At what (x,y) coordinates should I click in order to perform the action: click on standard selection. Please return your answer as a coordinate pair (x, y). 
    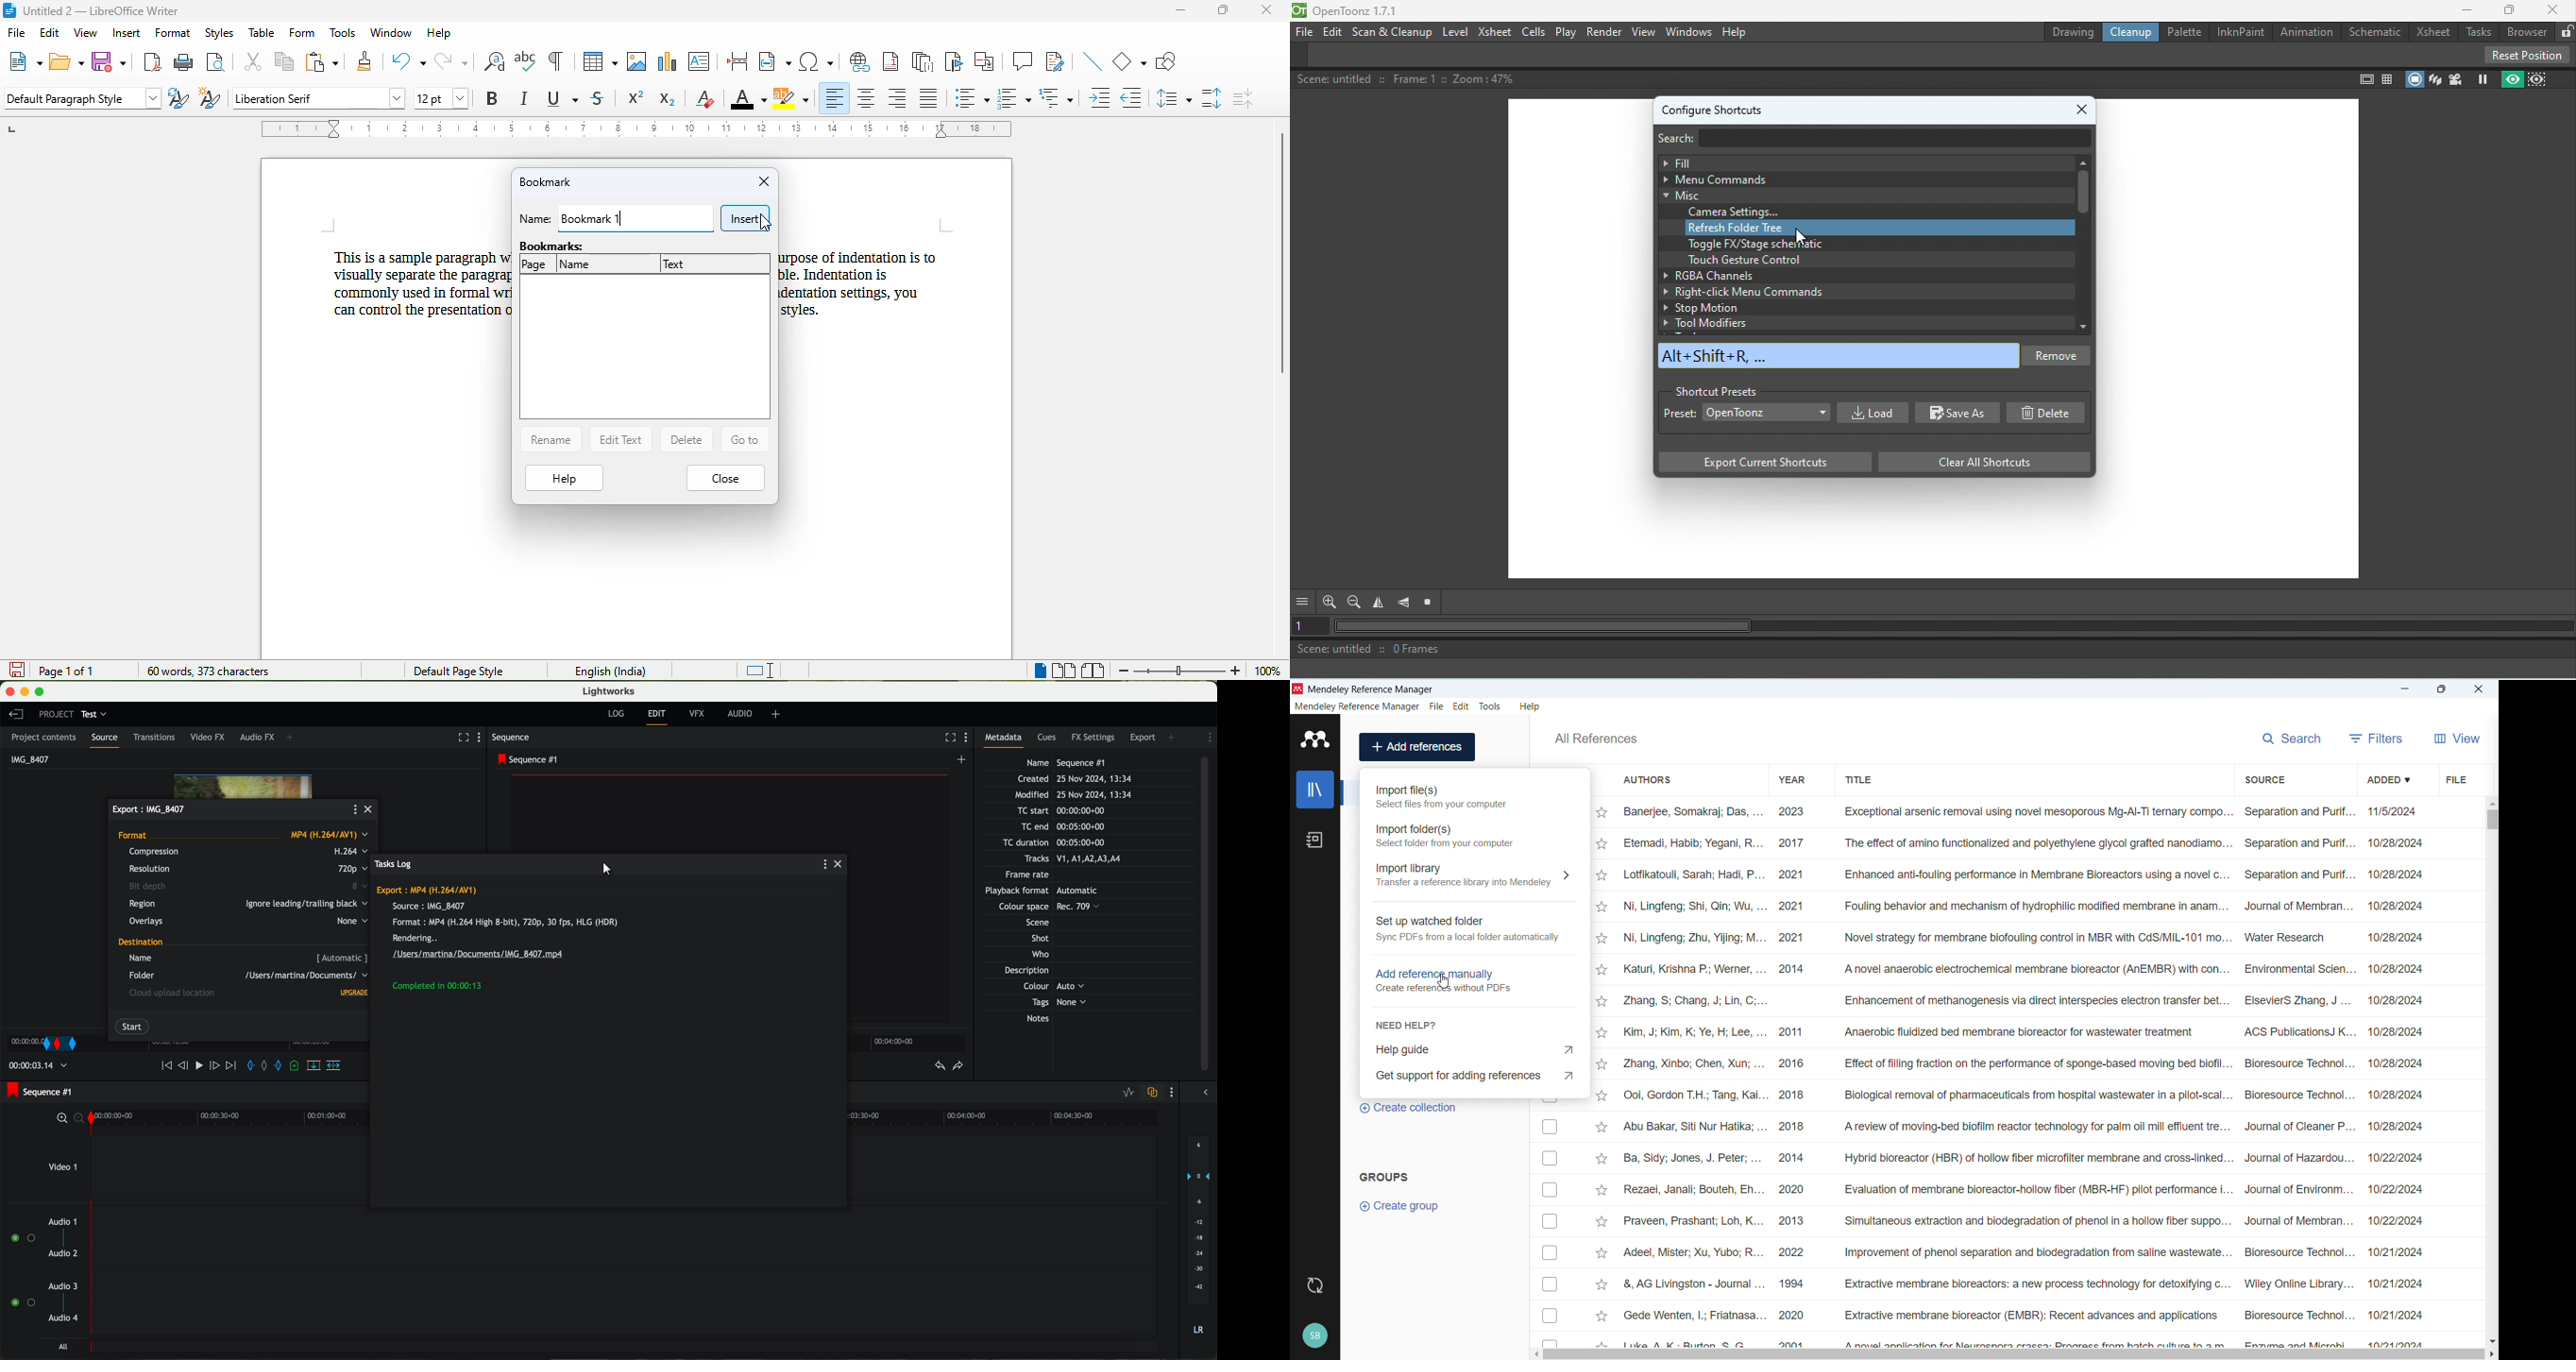
    Looking at the image, I should click on (763, 670).